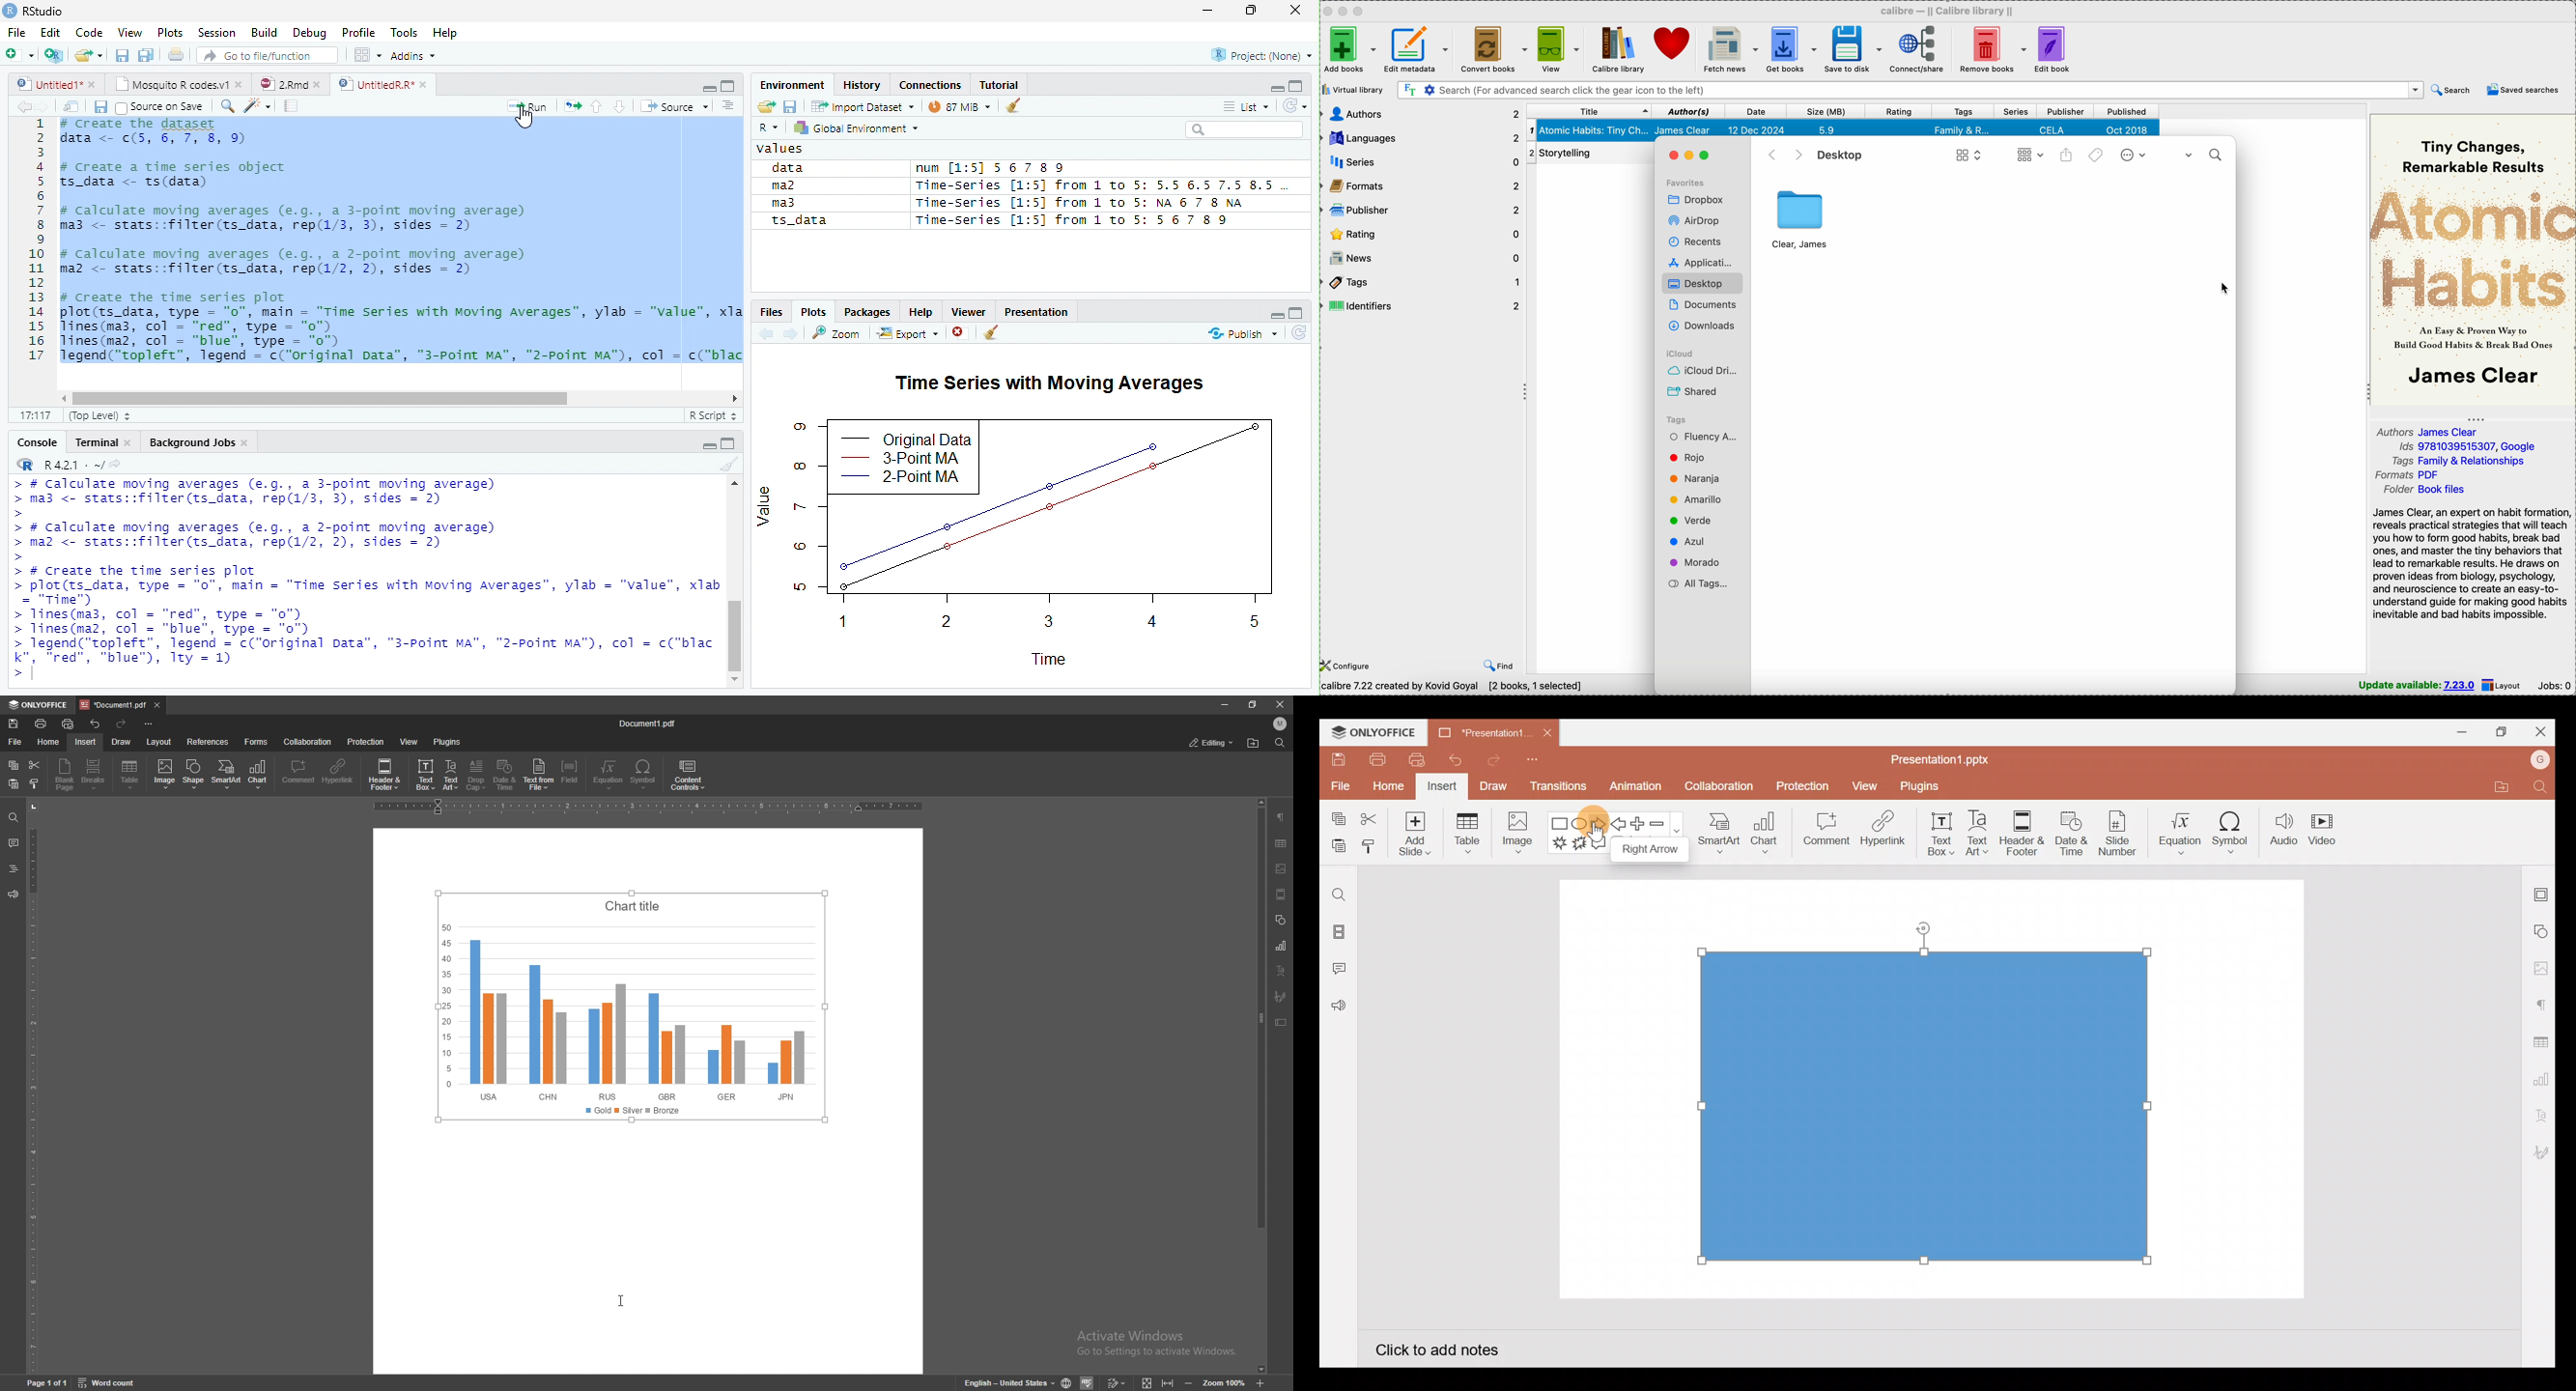 This screenshot has height=1400, width=2576. Describe the element at coordinates (2499, 786) in the screenshot. I see `Open file location` at that location.